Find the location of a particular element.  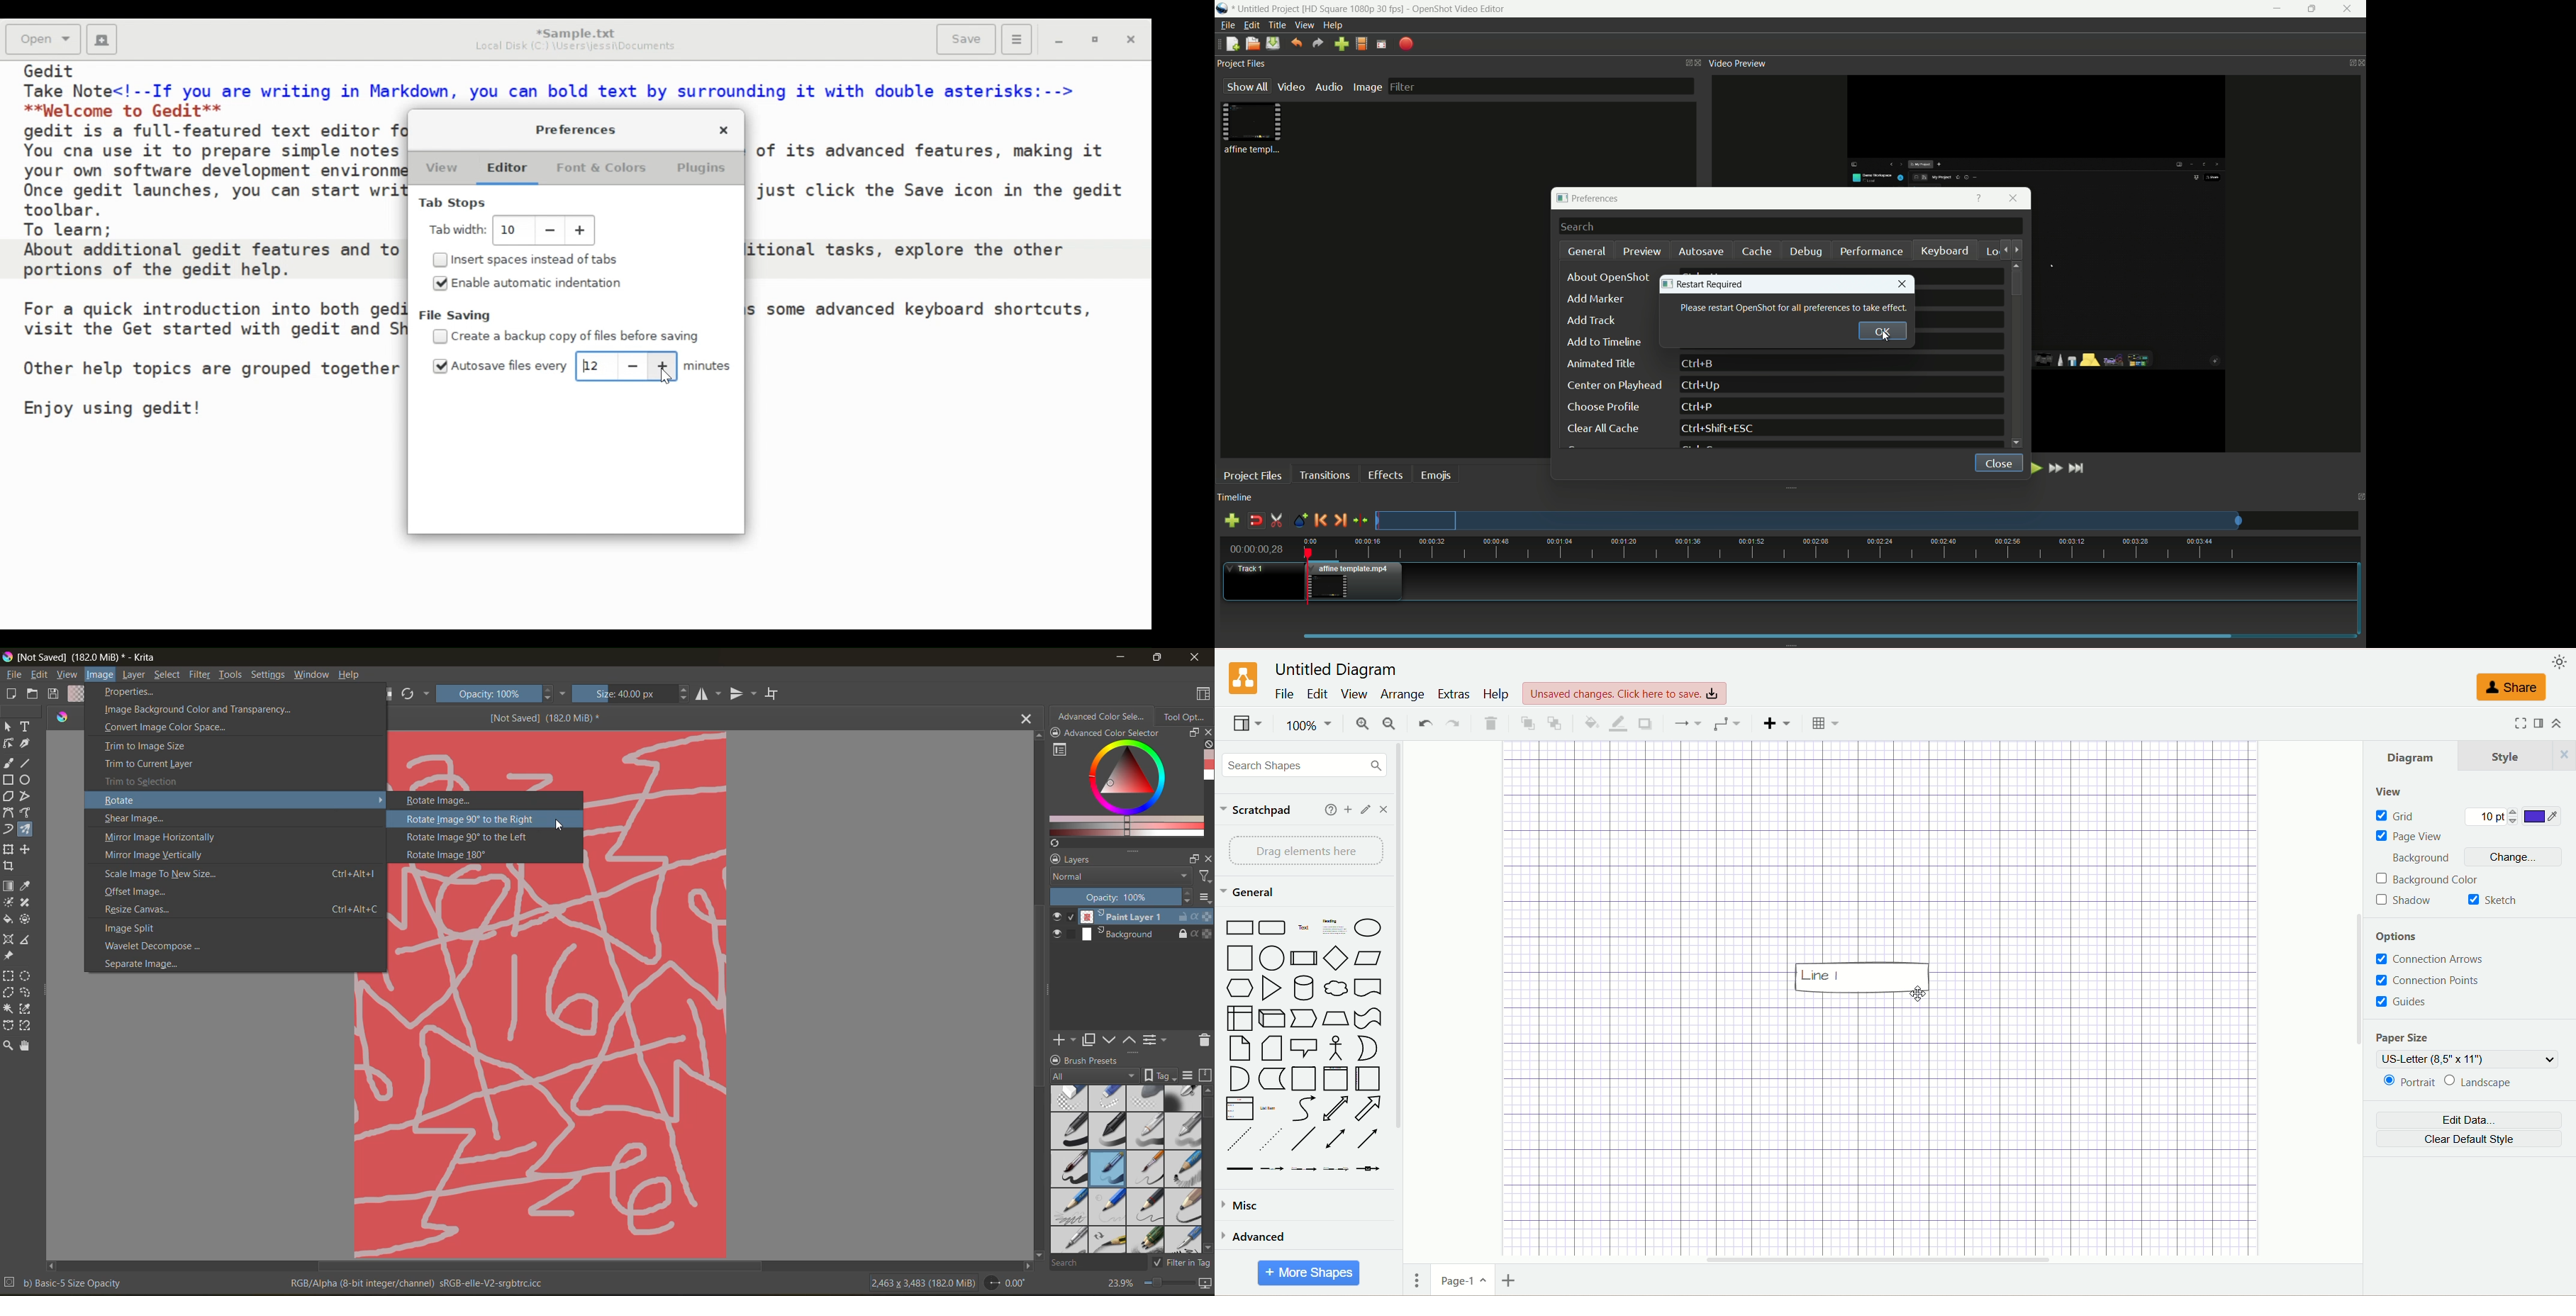

dd track is located at coordinates (1590, 320).